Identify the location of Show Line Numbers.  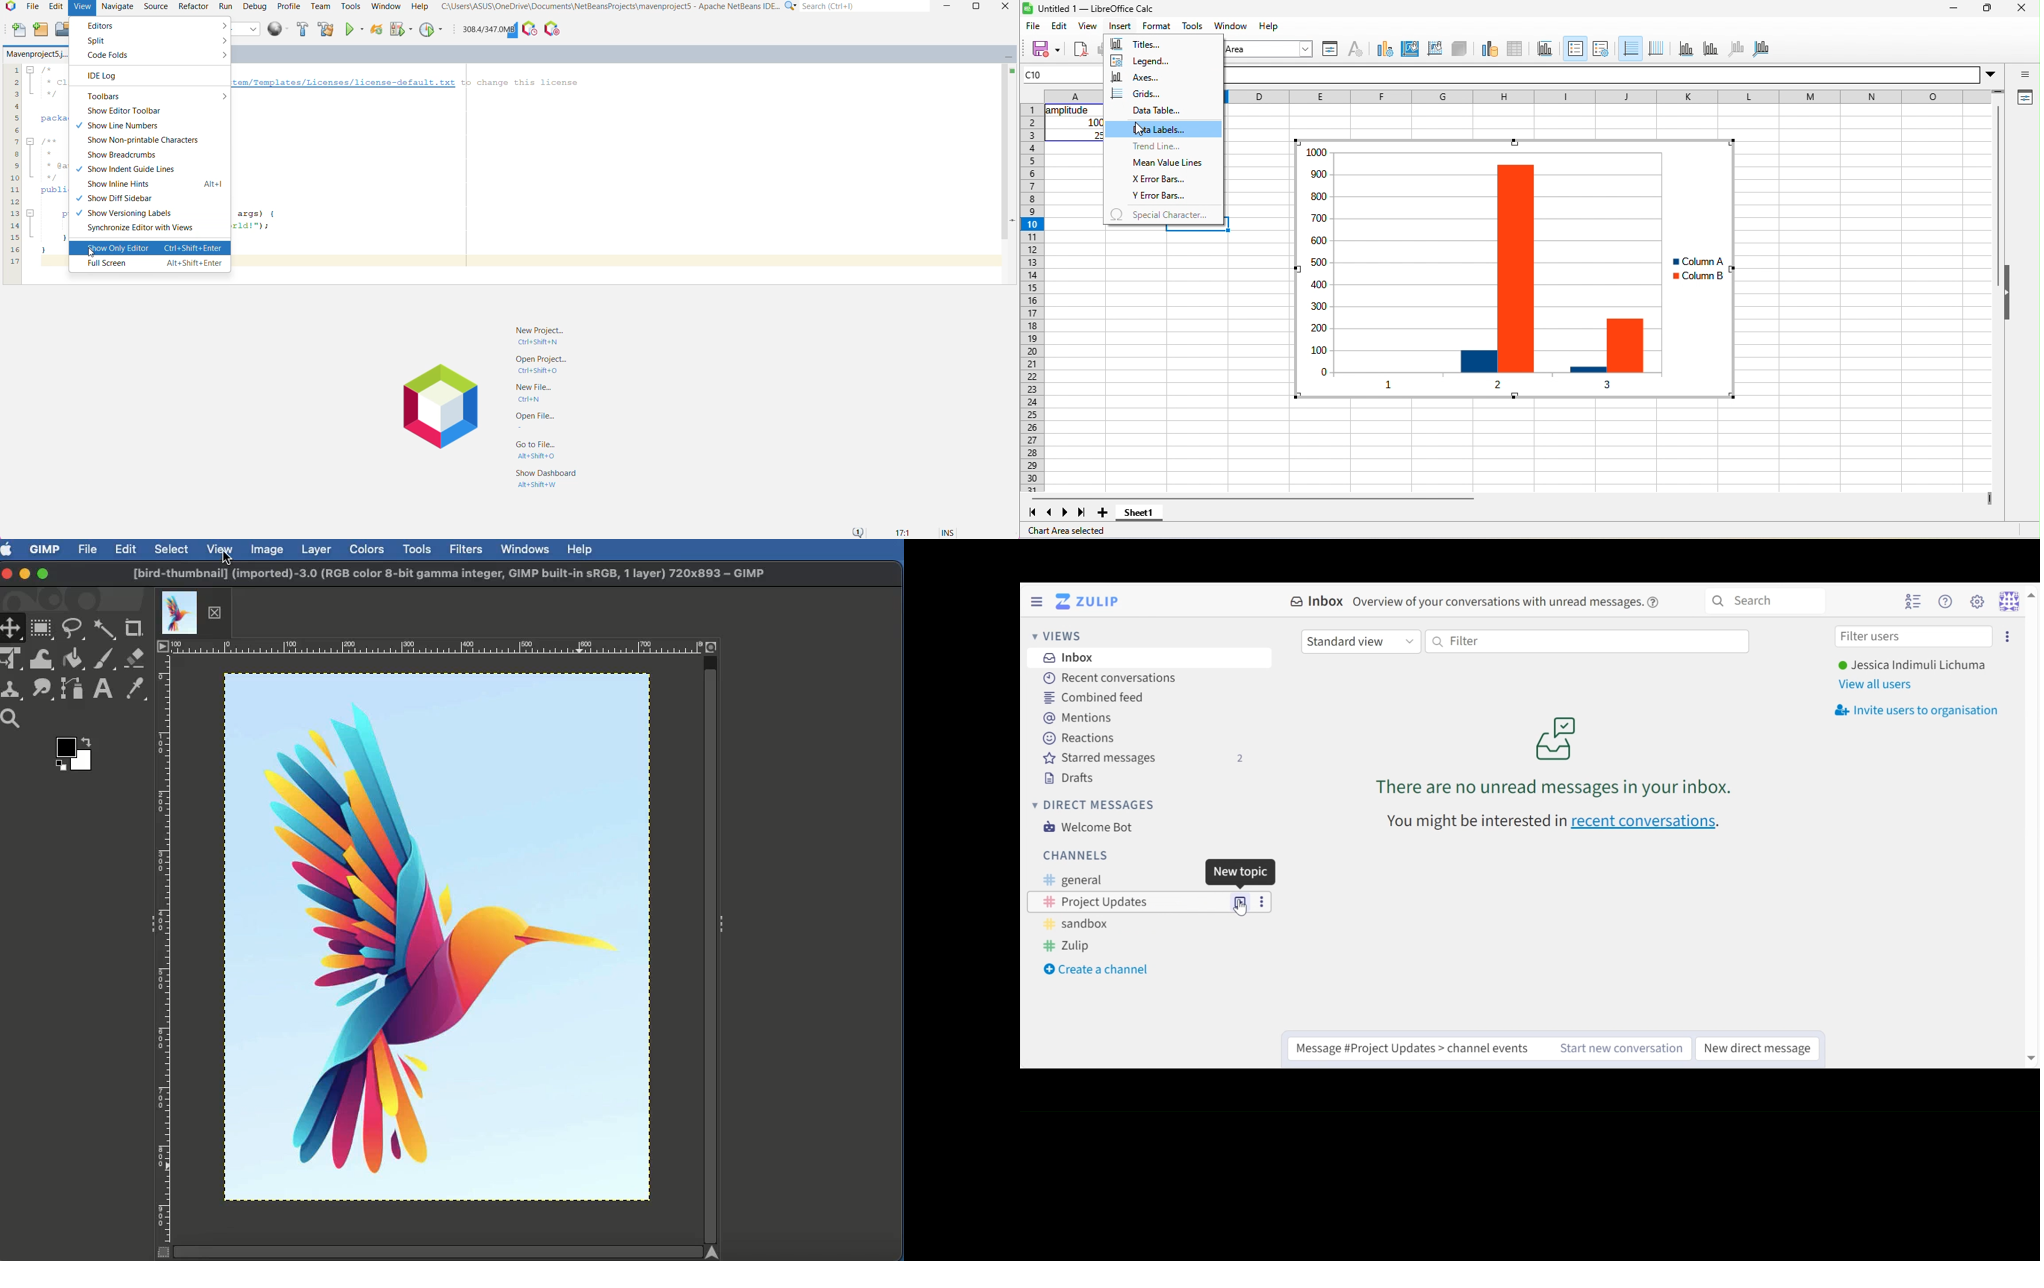
(125, 126).